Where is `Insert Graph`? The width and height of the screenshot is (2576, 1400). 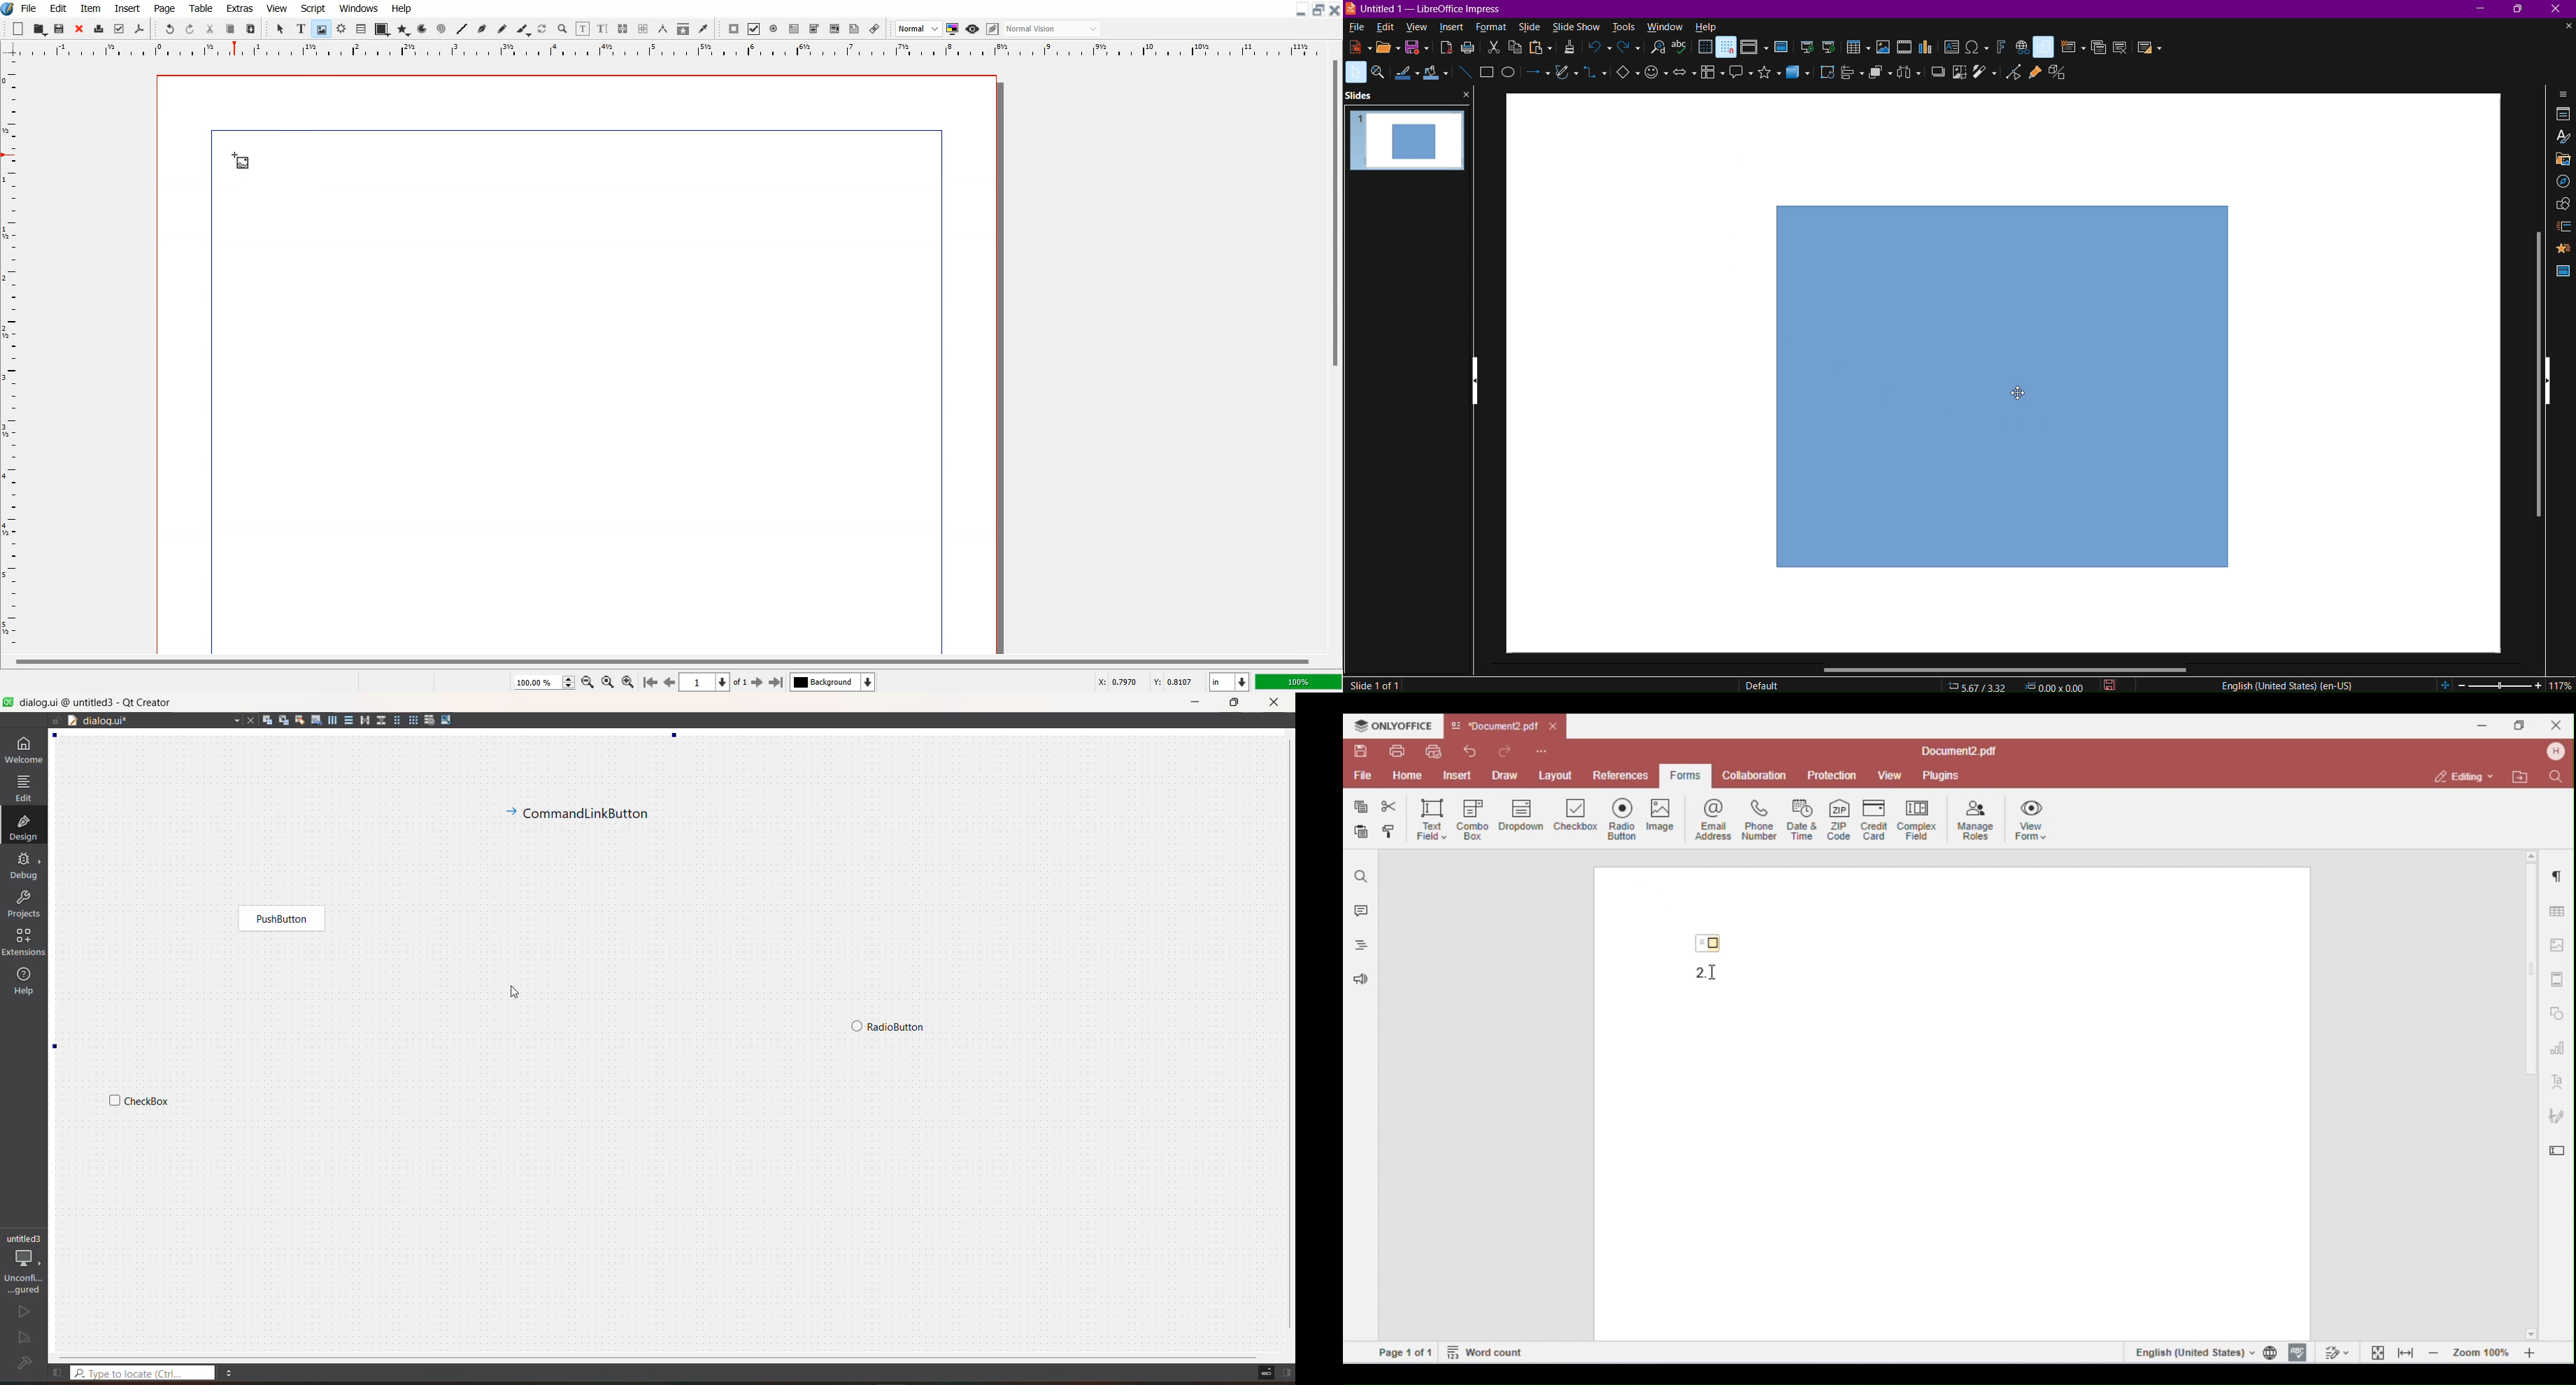 Insert Graph is located at coordinates (1927, 48).